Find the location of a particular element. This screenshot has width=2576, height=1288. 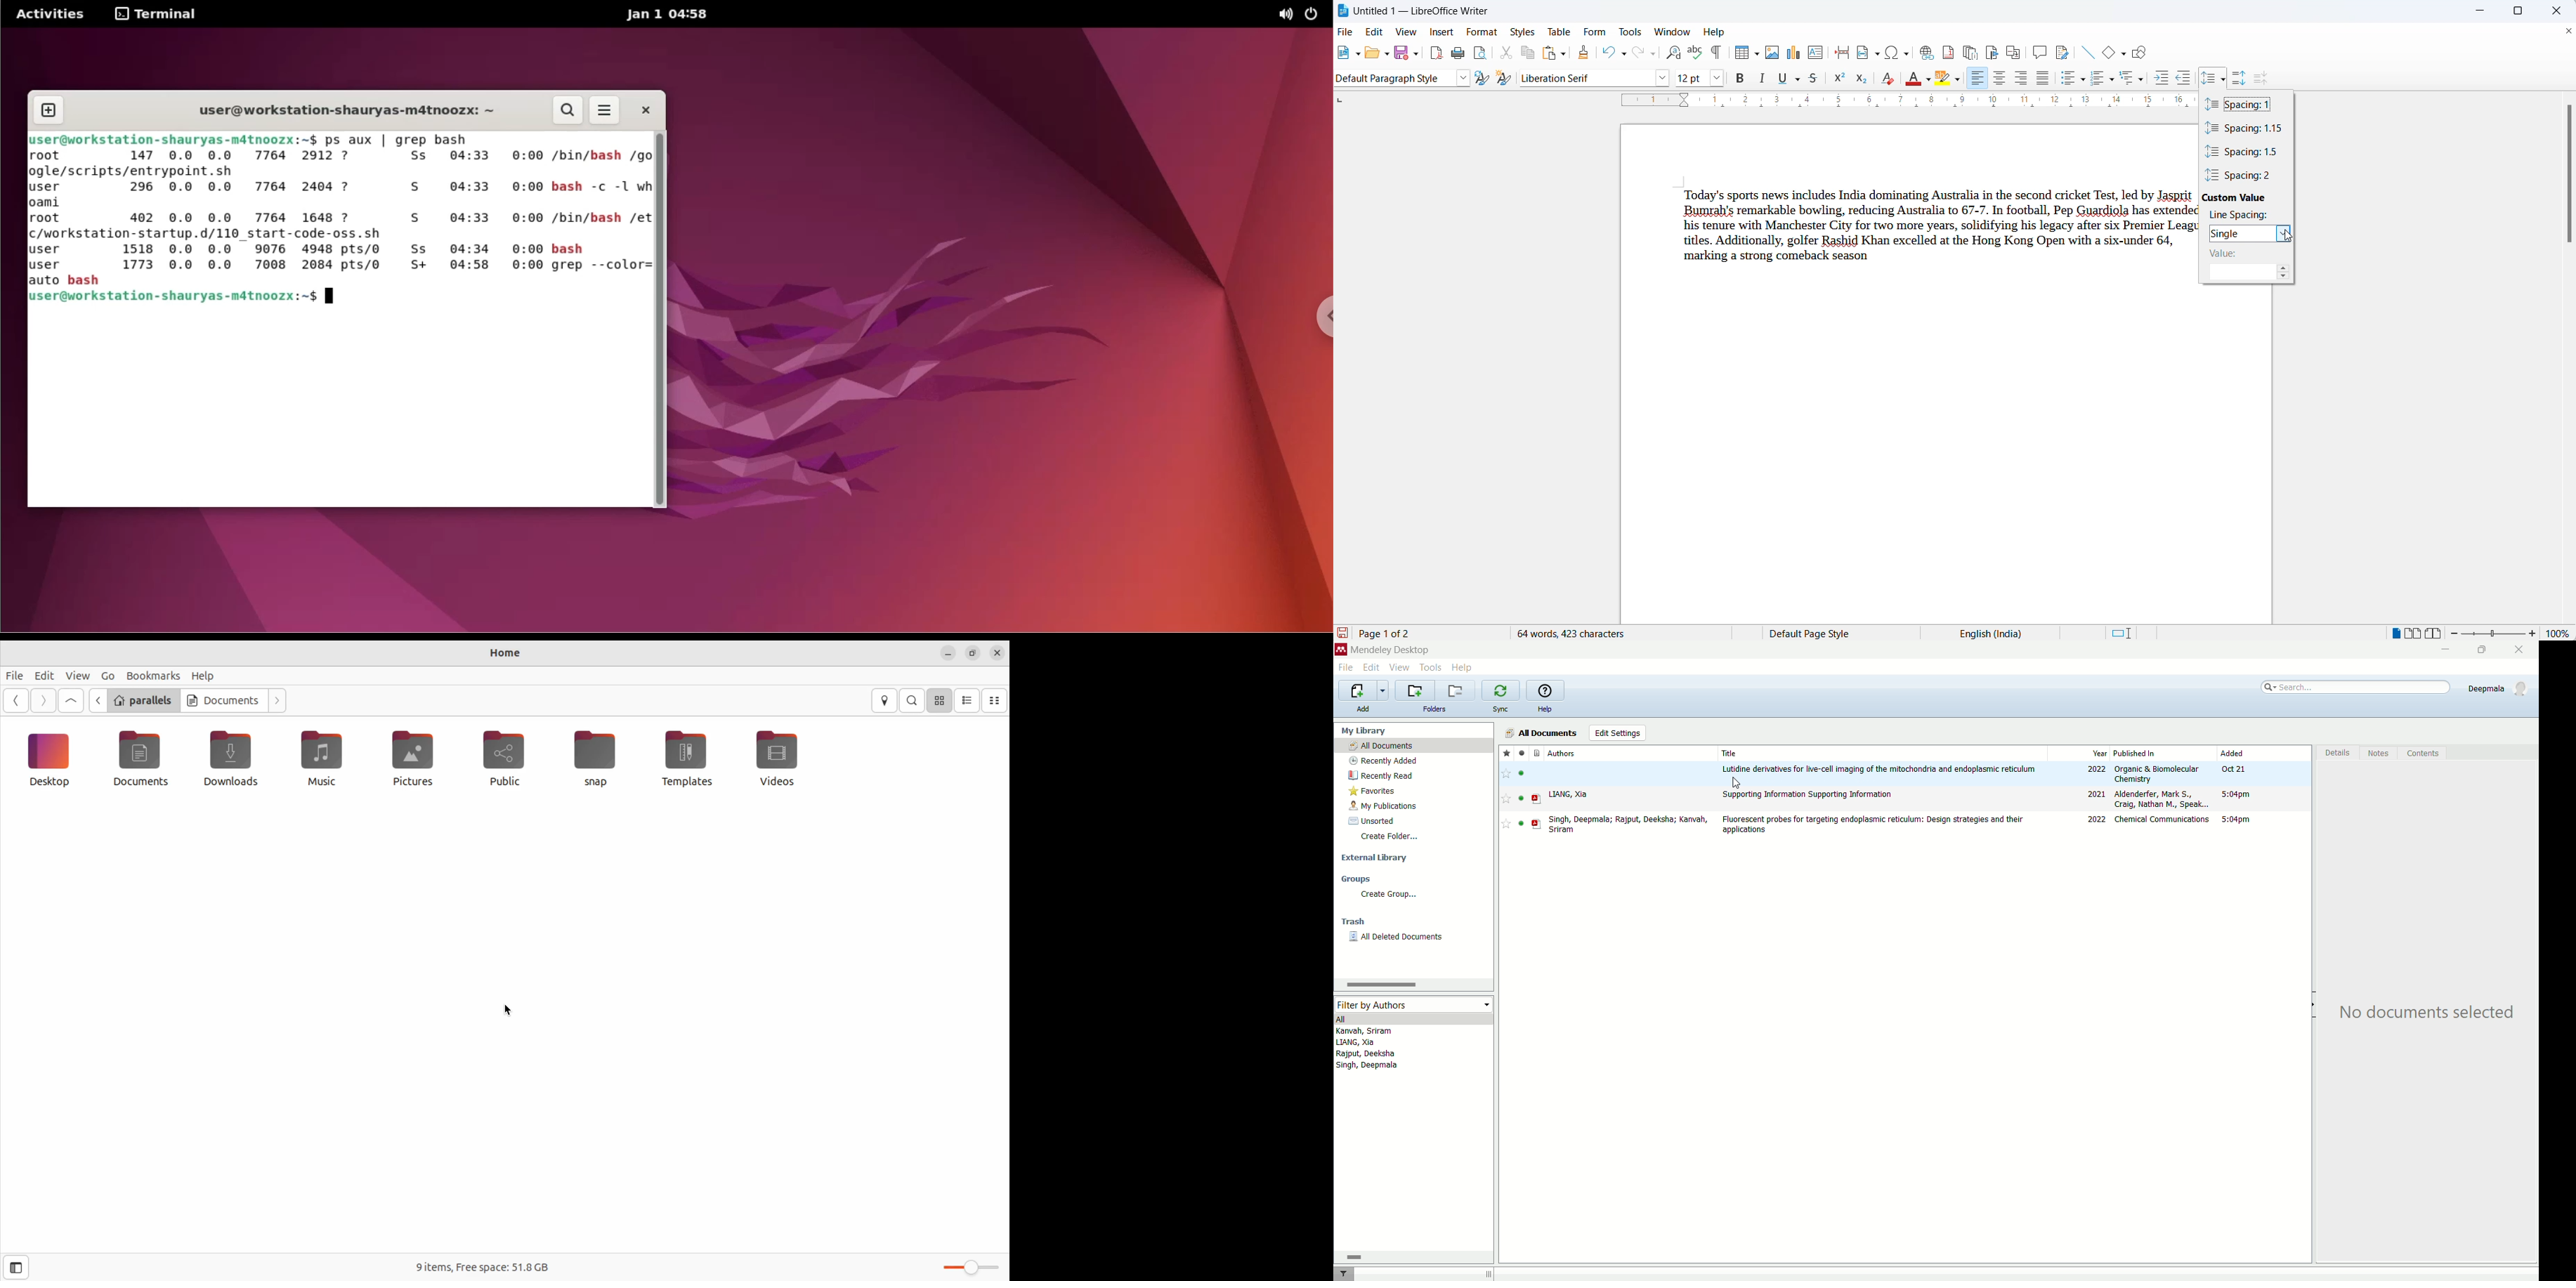

Home is located at coordinates (508, 654).